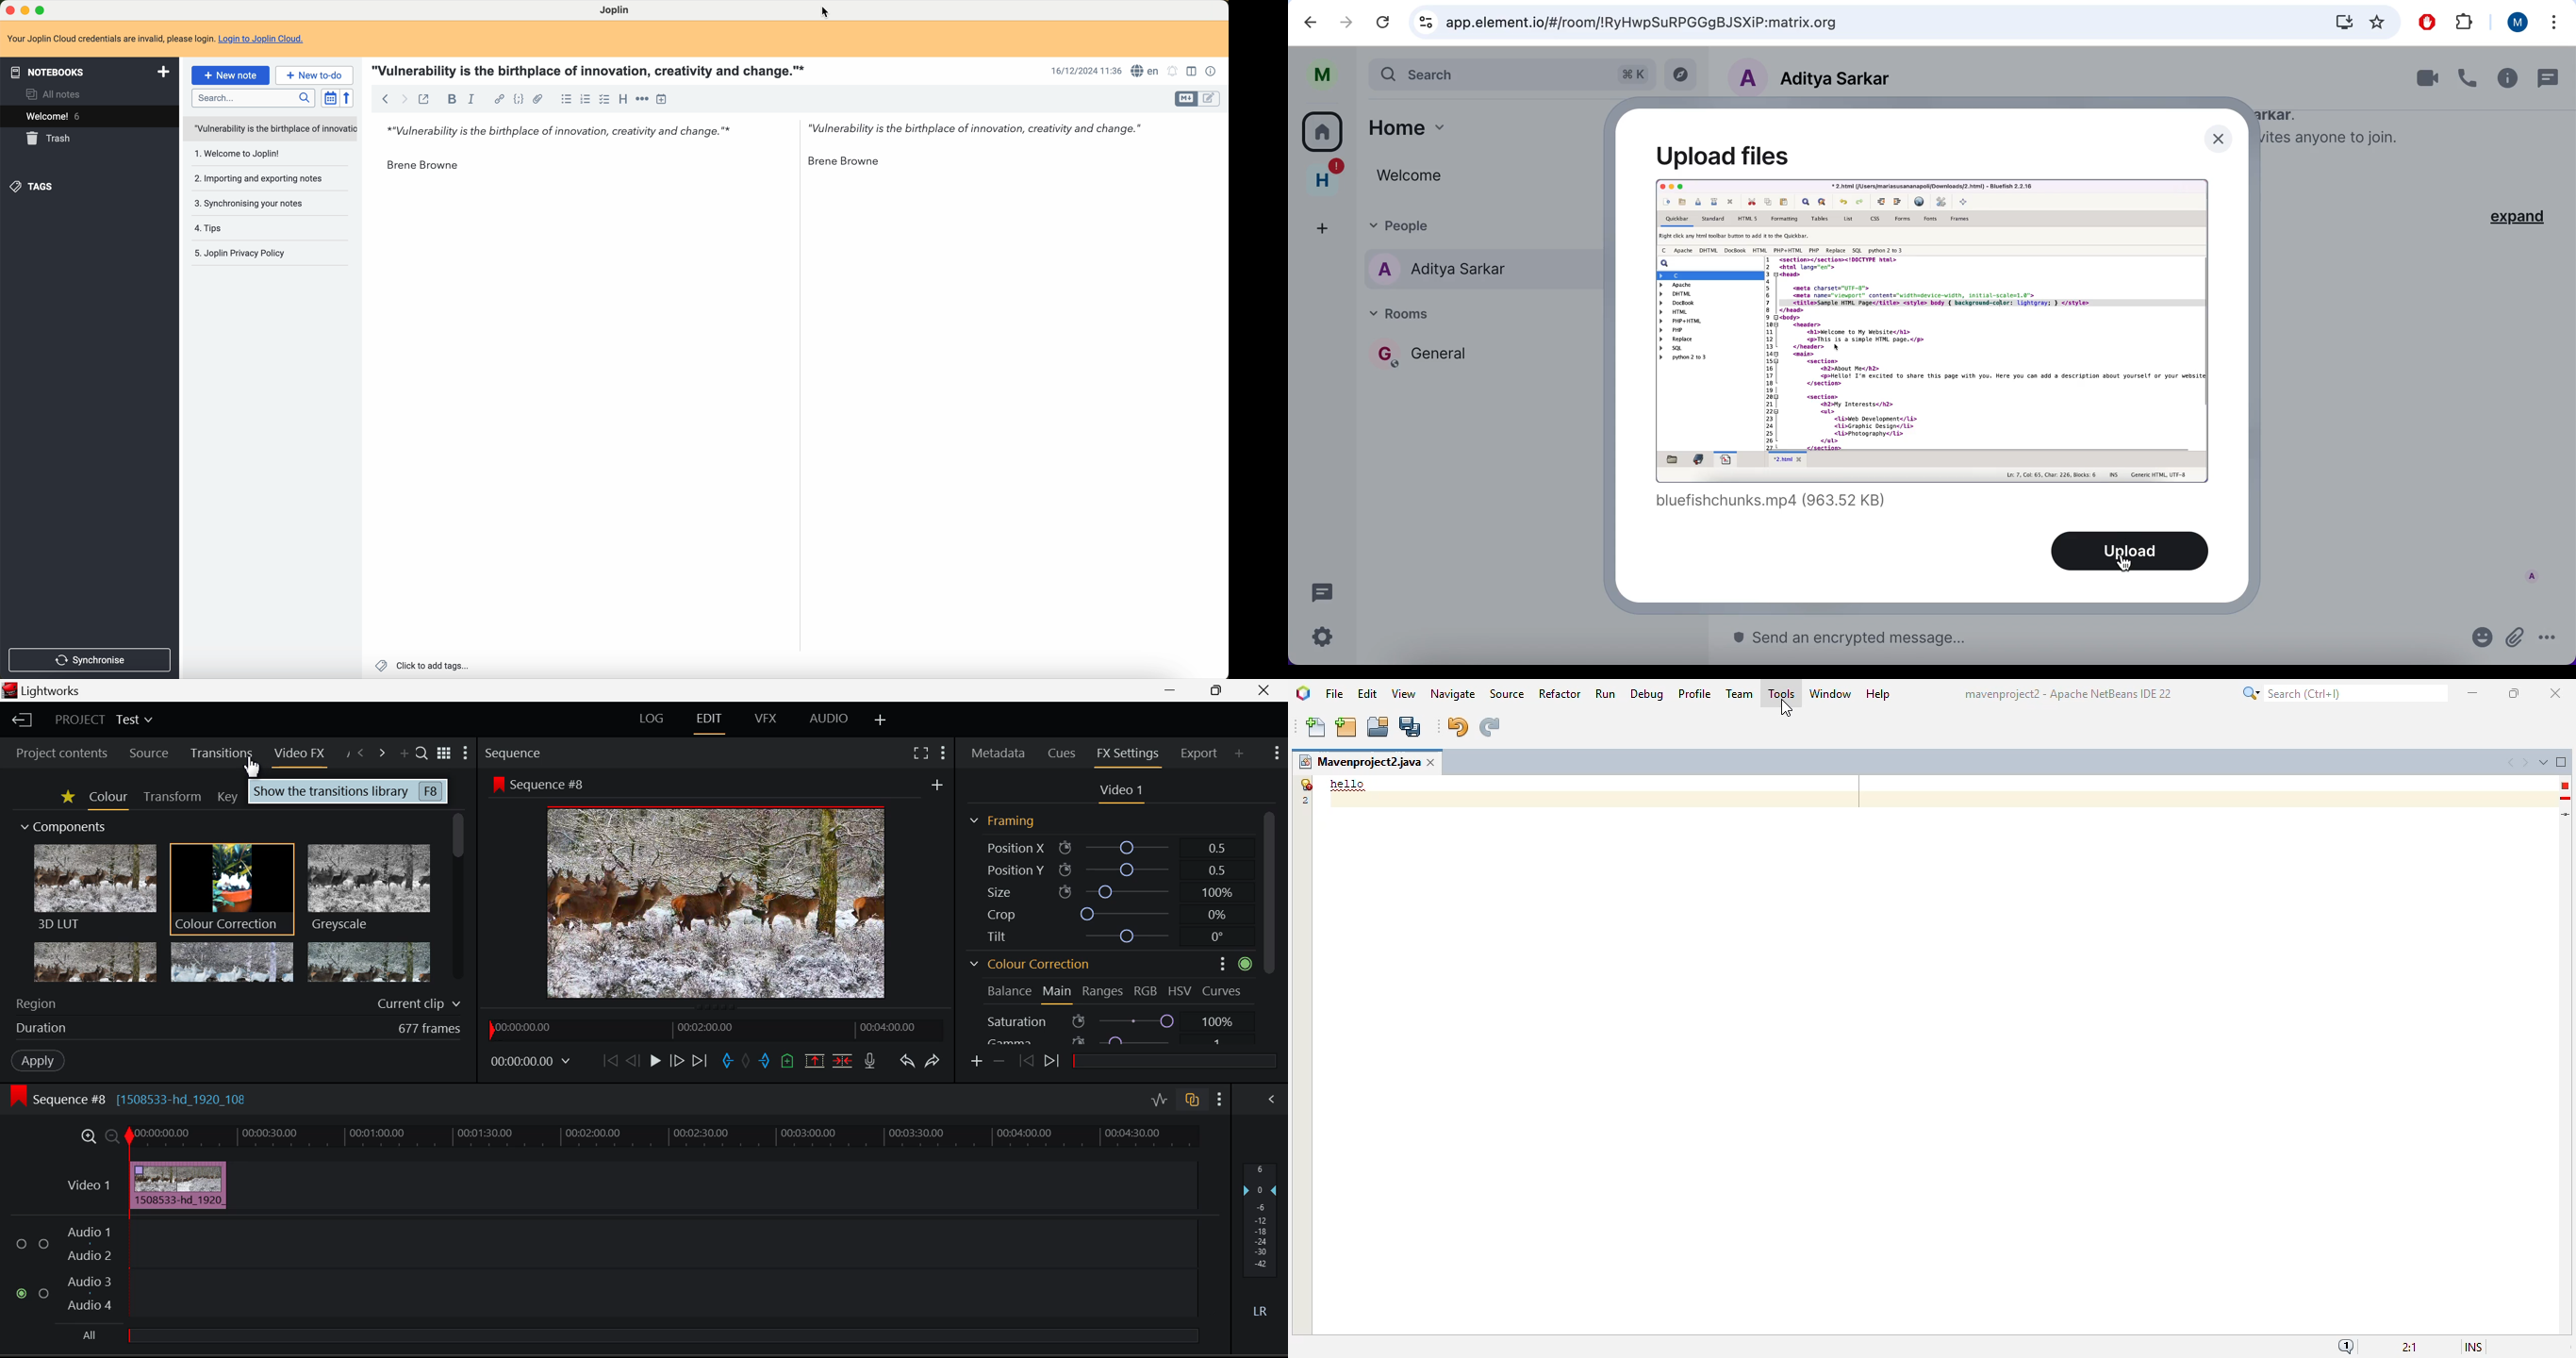 The height and width of the screenshot is (1372, 2576). I want to click on Saturation 100%, so click(1118, 1018).